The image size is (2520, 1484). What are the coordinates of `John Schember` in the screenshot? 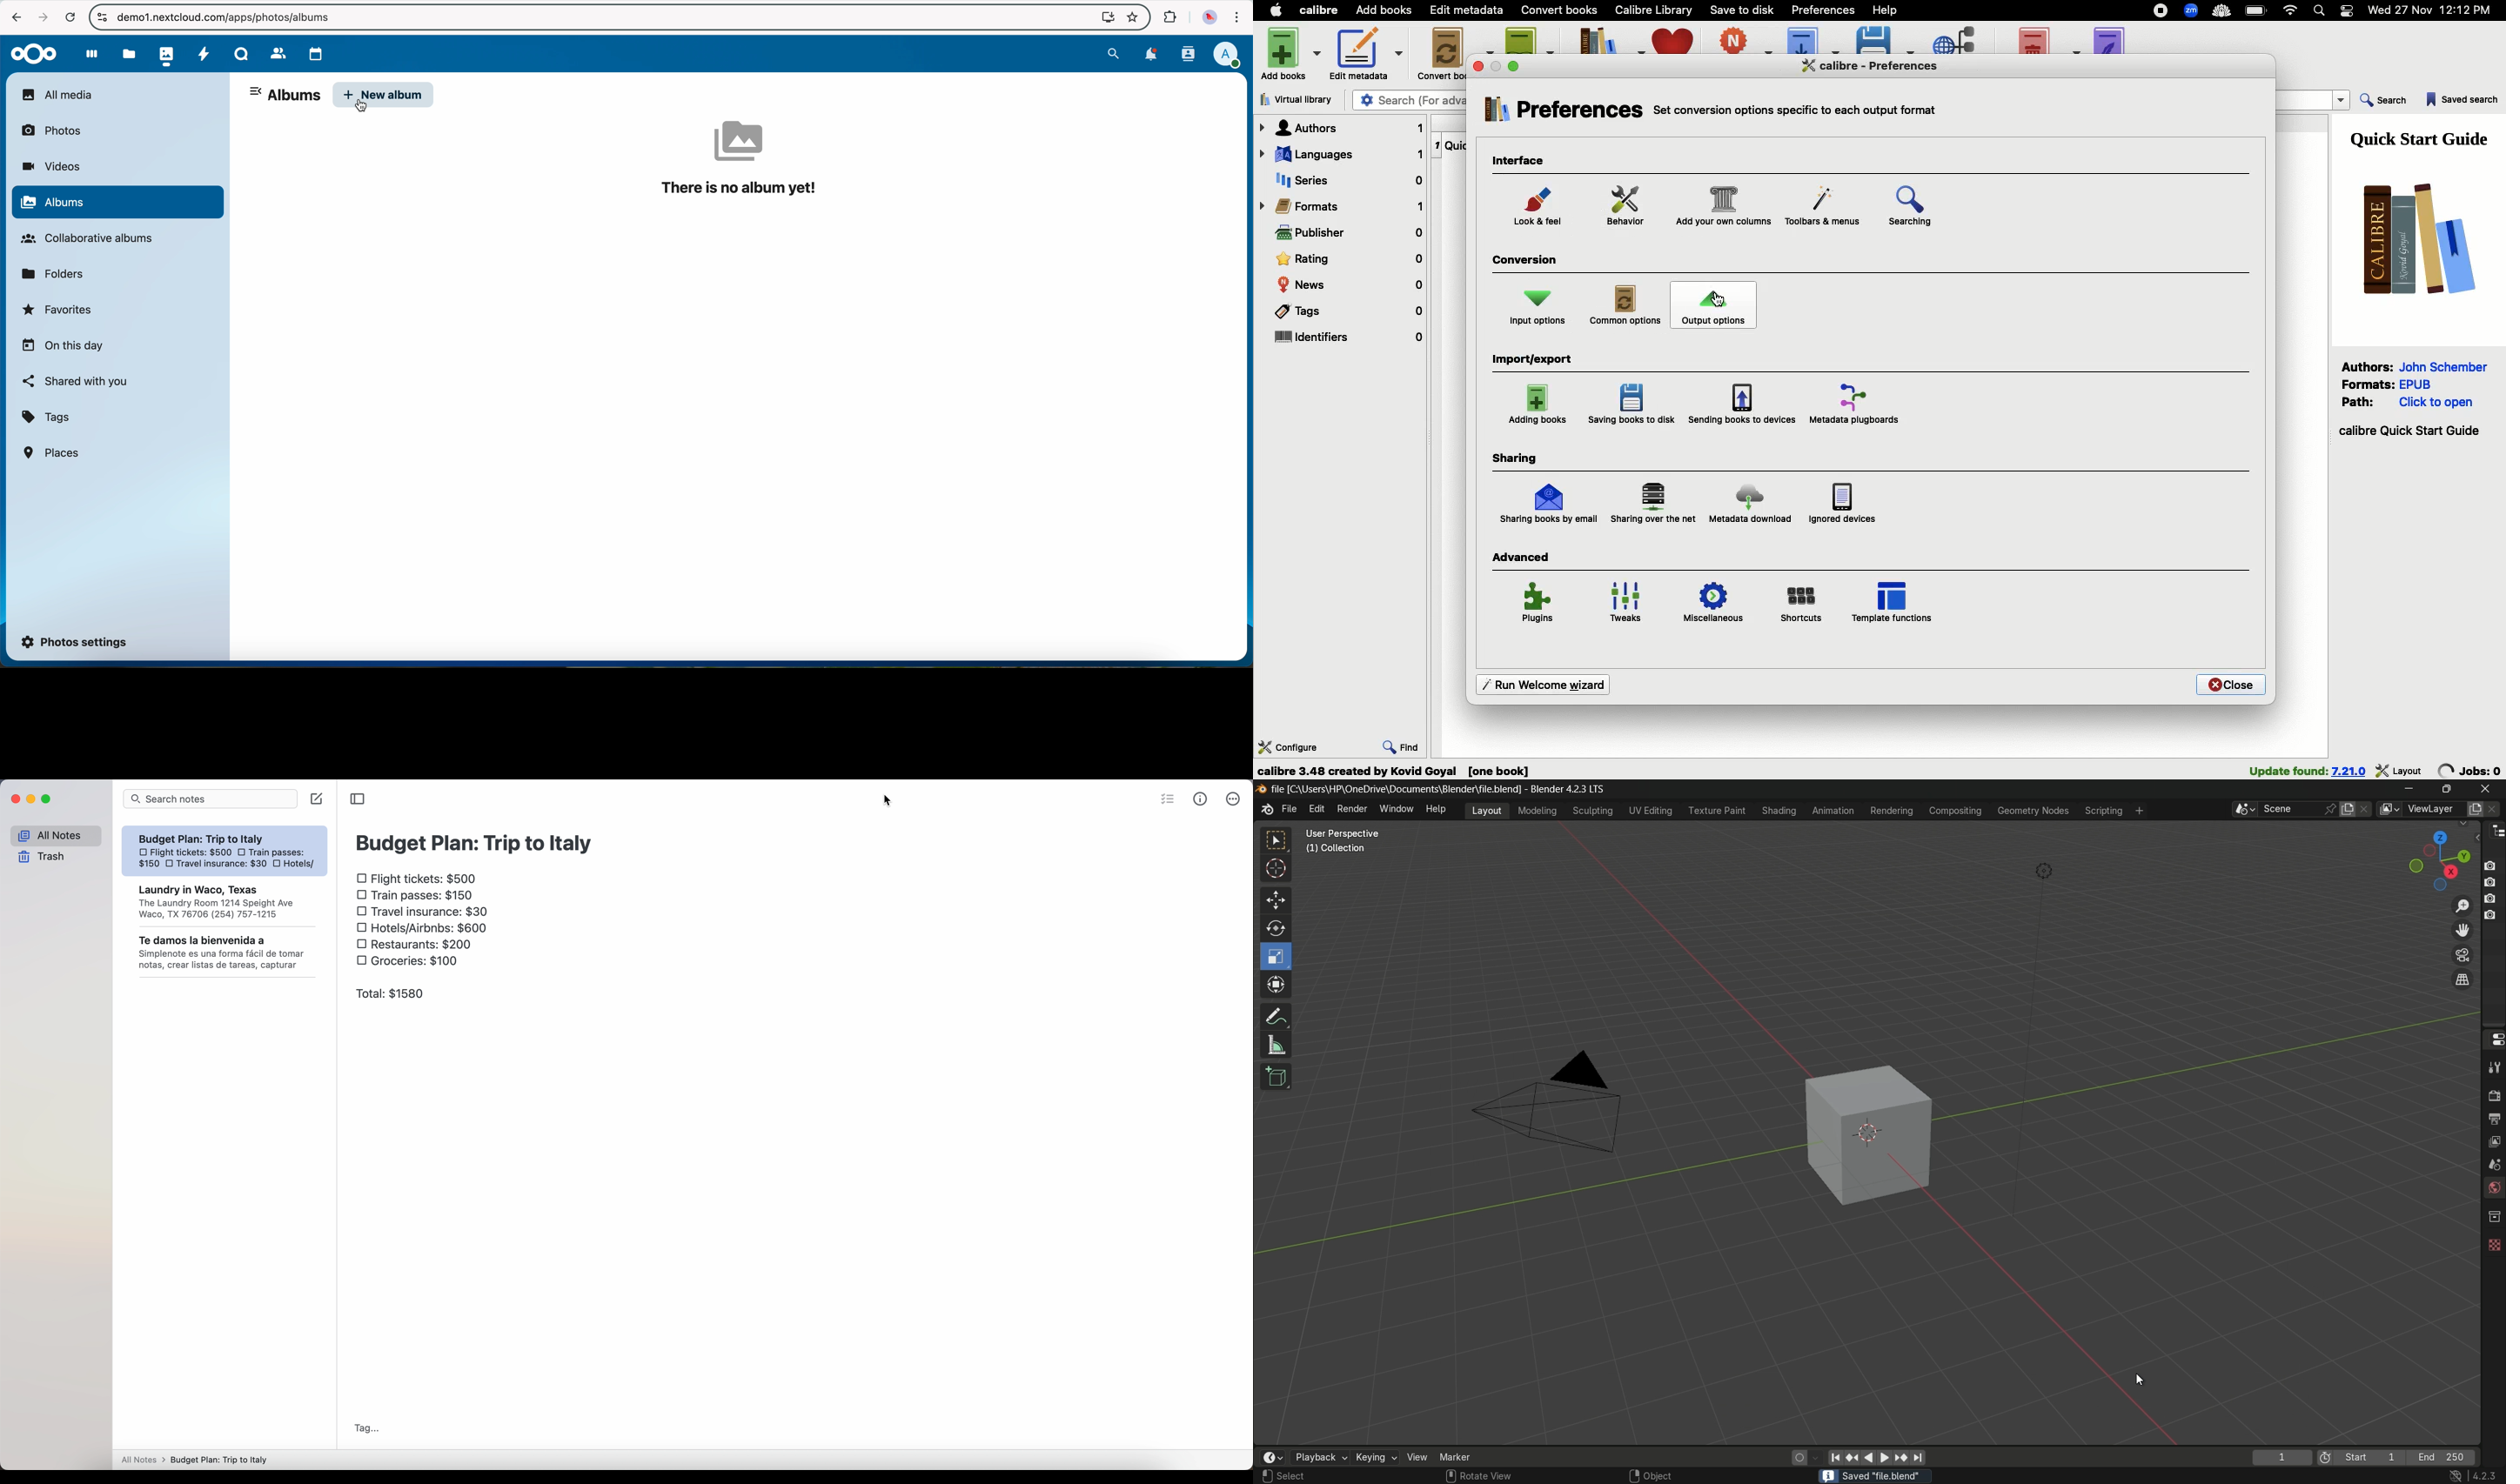 It's located at (2446, 365).